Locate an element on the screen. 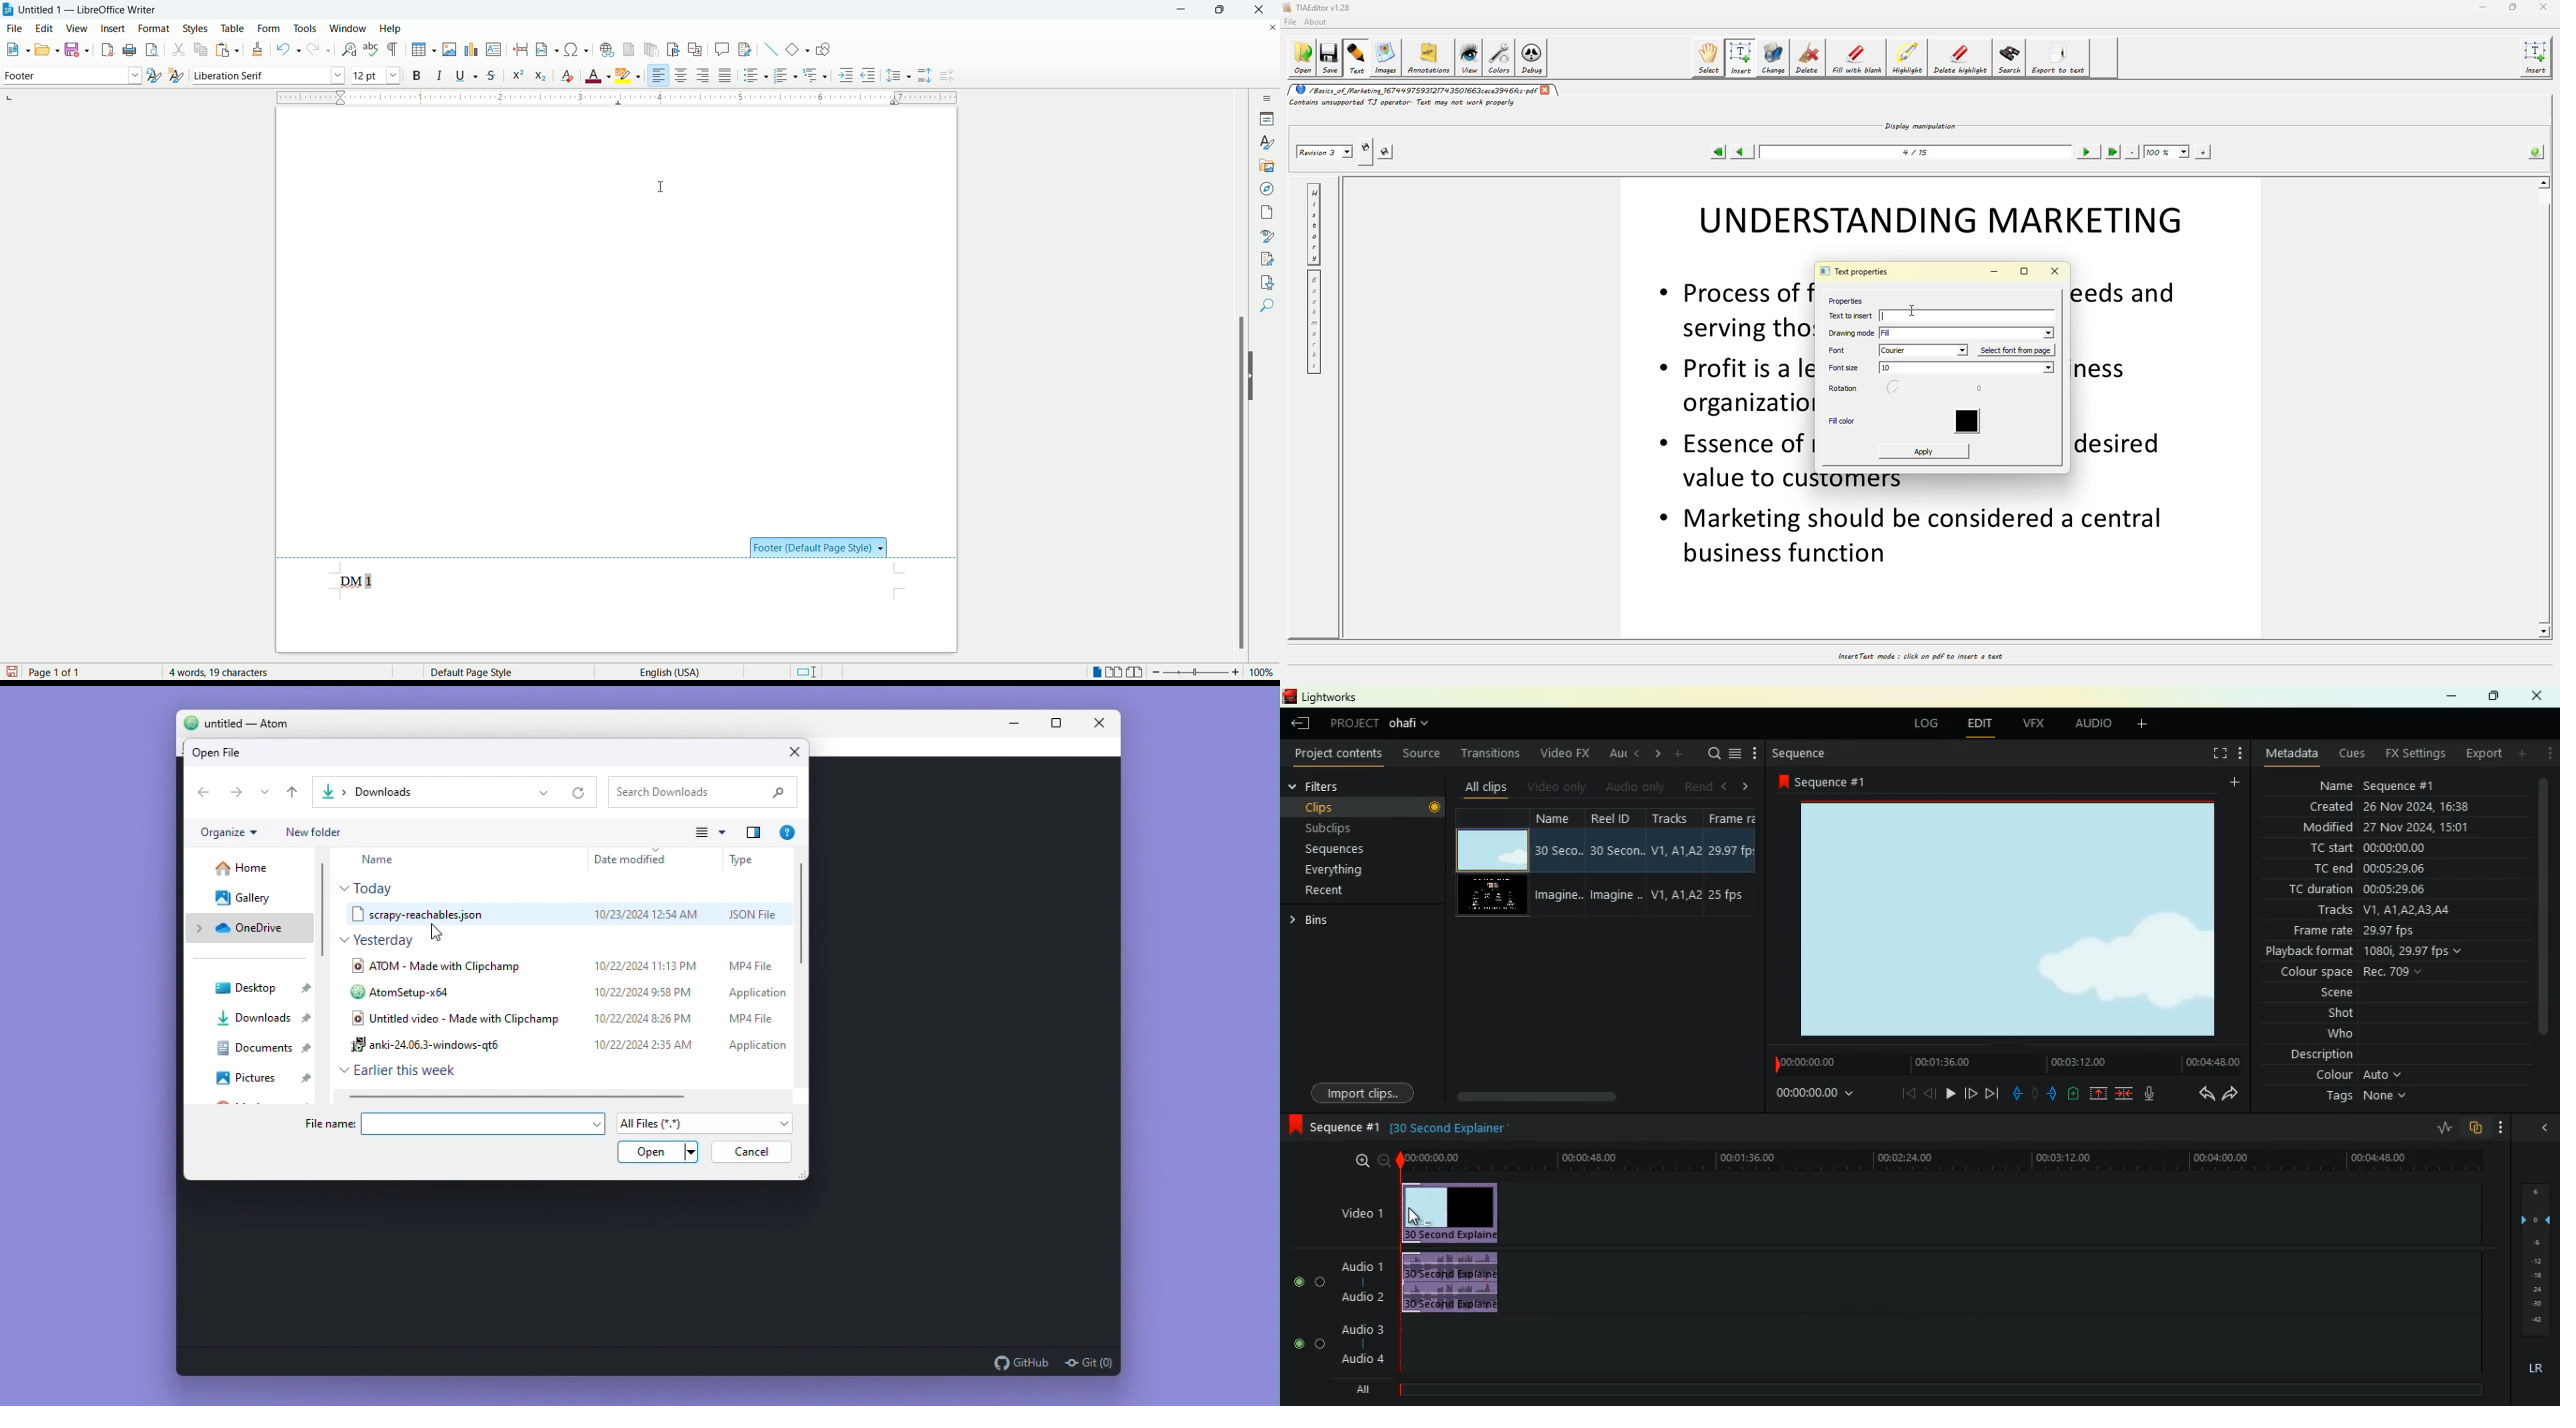 This screenshot has width=2576, height=1428. hide is located at coordinates (1255, 376).